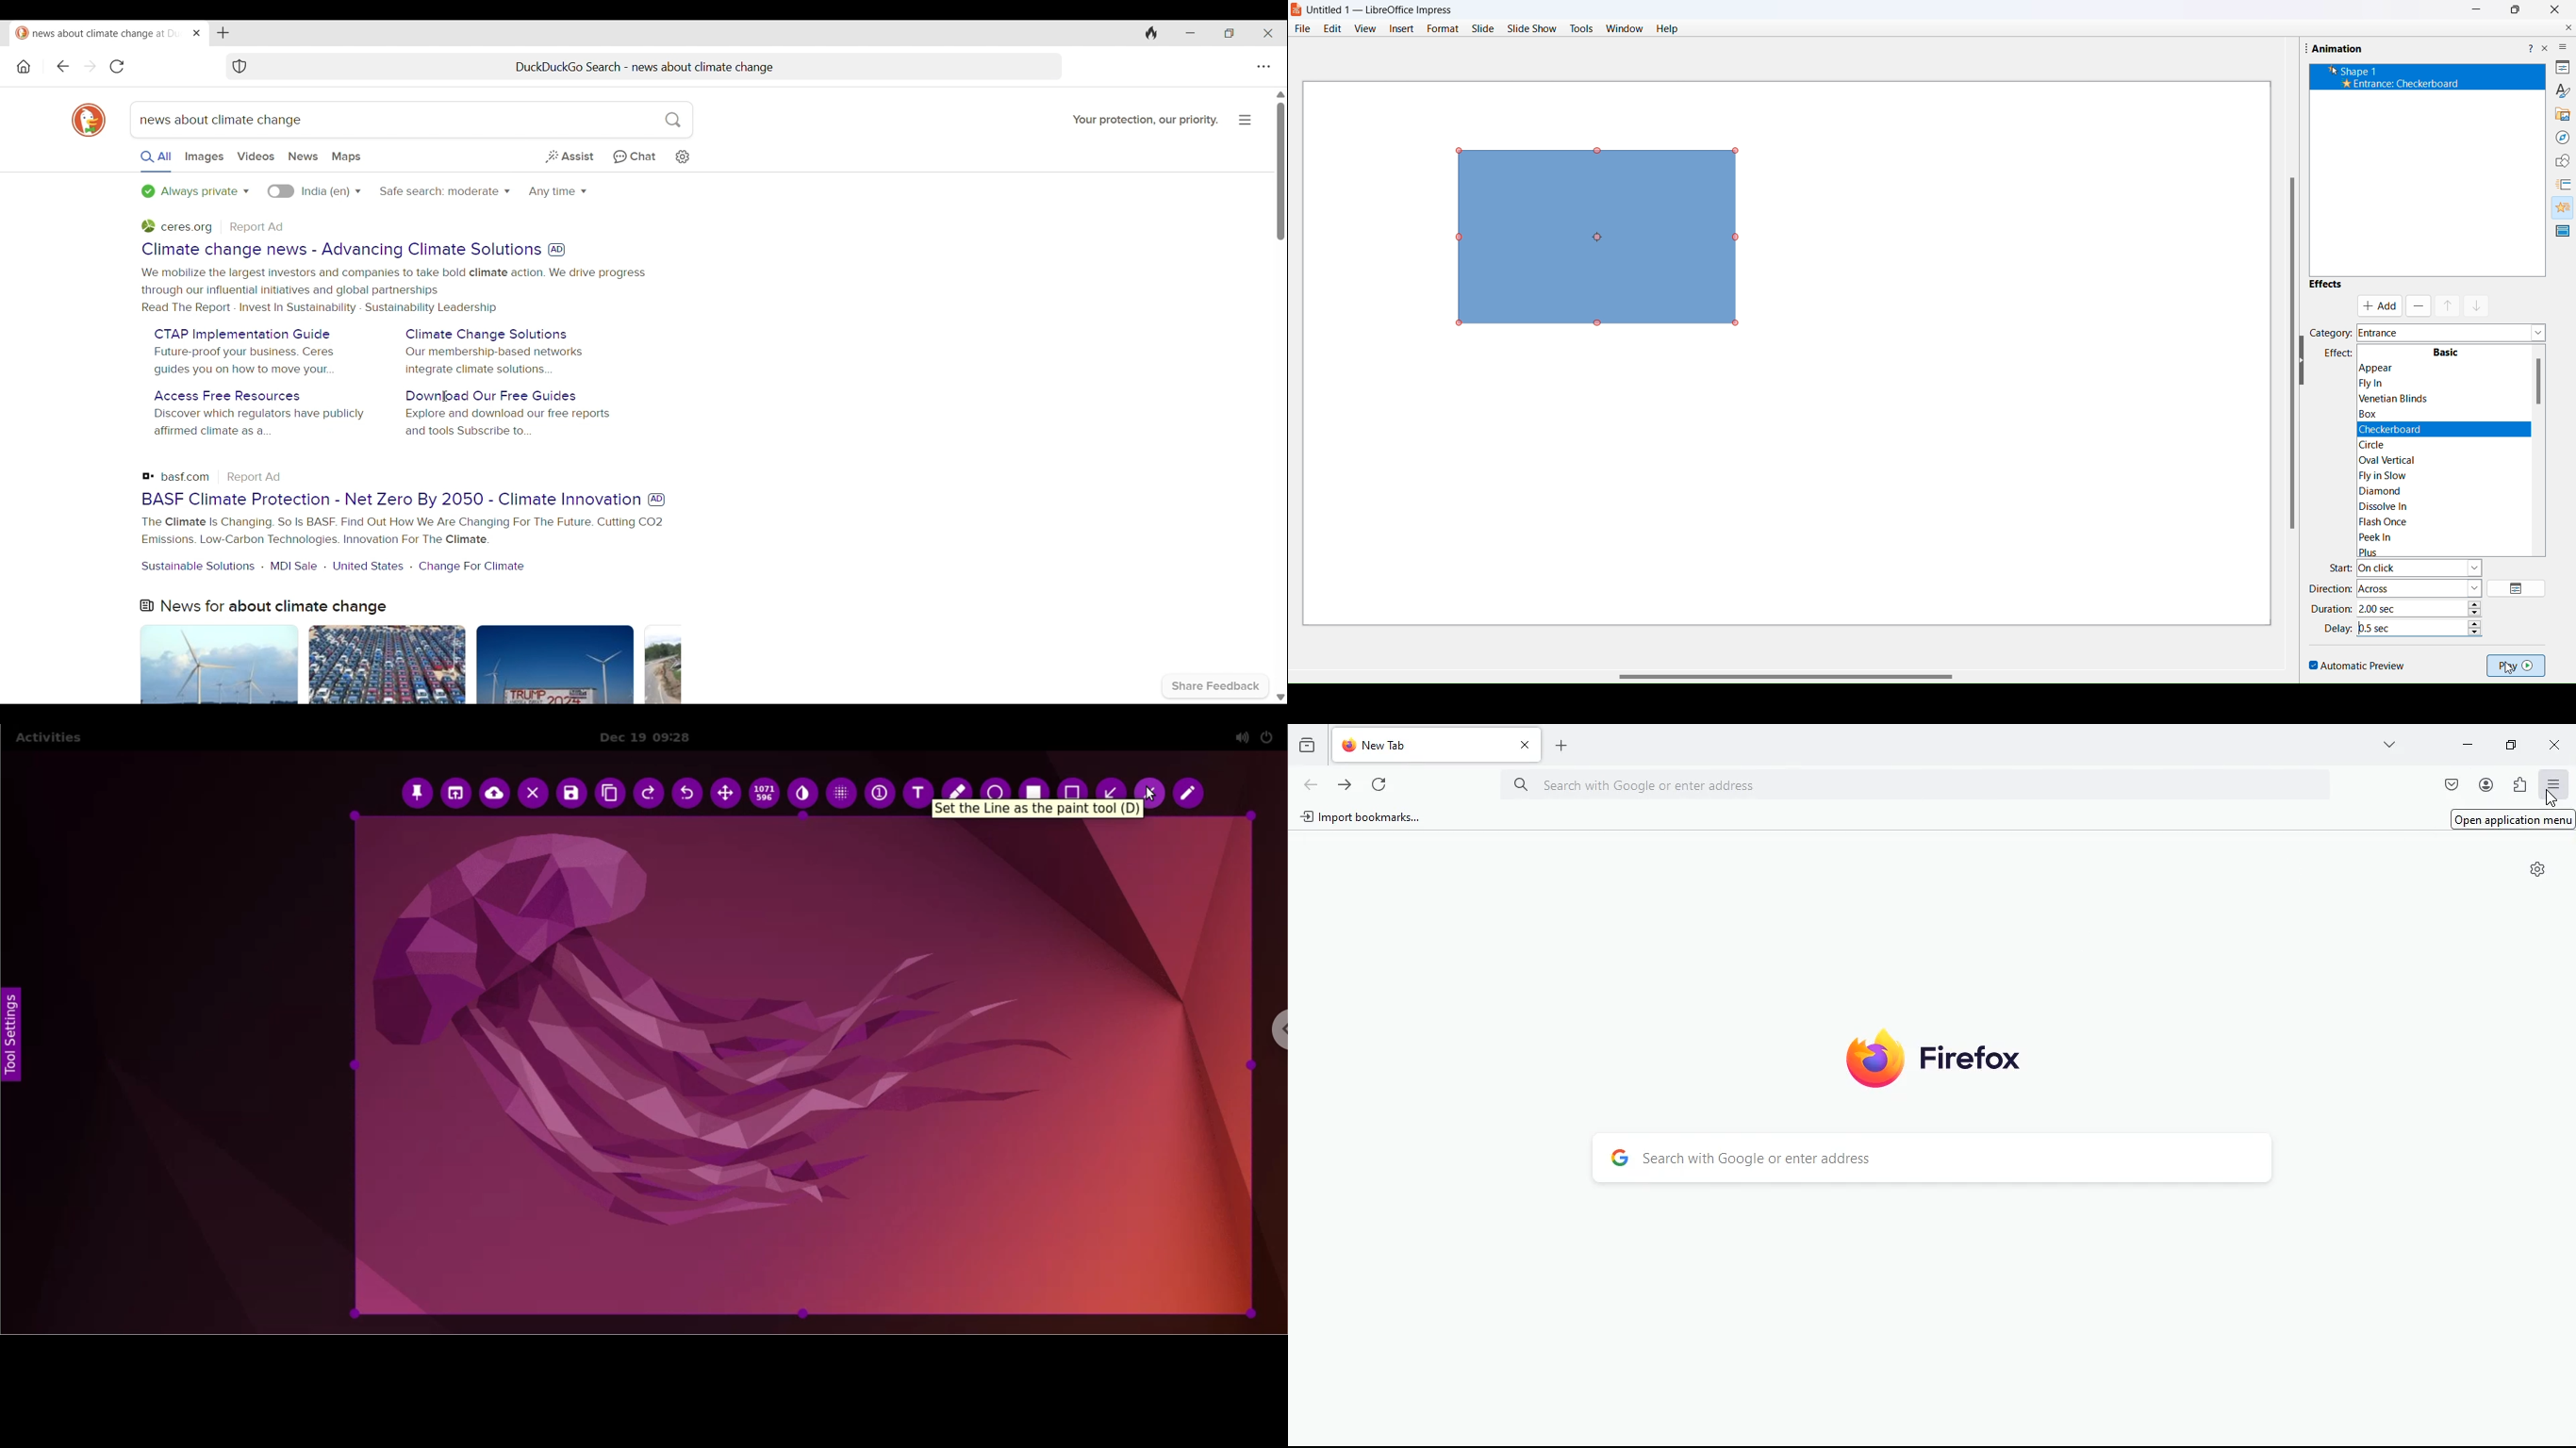 The width and height of the screenshot is (2576, 1456). Describe the element at coordinates (2340, 567) in the screenshot. I see `start` at that location.